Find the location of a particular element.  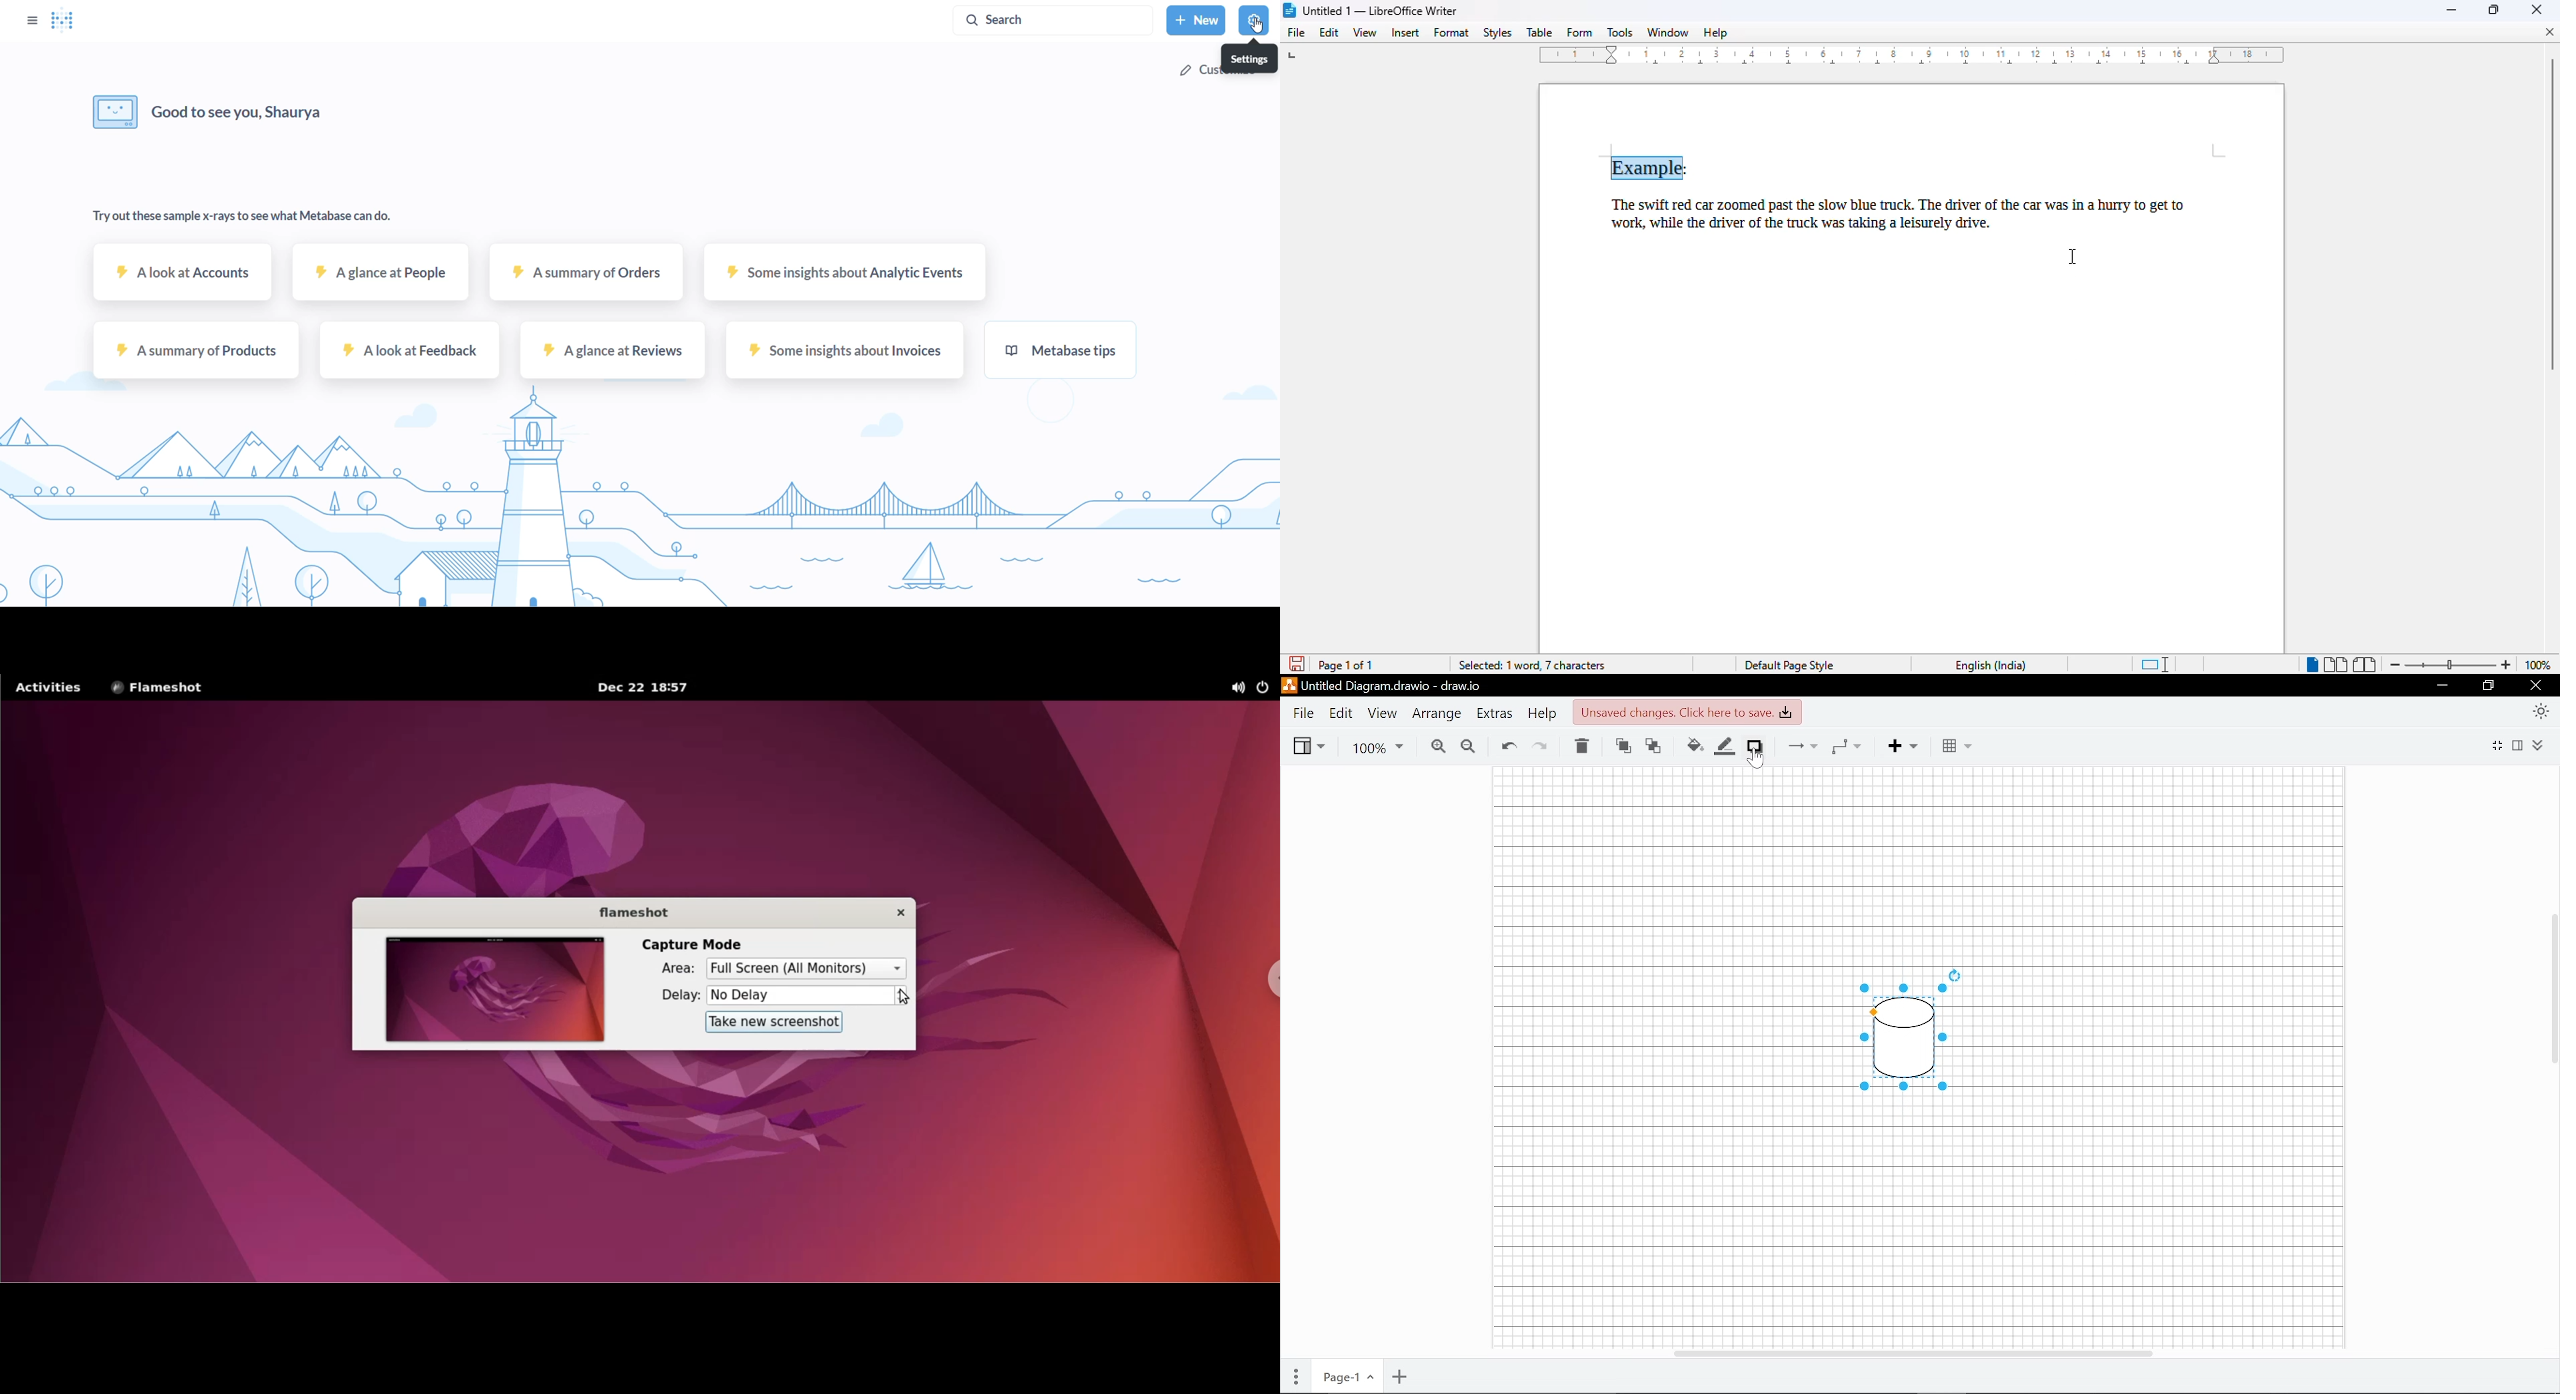

Help is located at coordinates (1545, 714).